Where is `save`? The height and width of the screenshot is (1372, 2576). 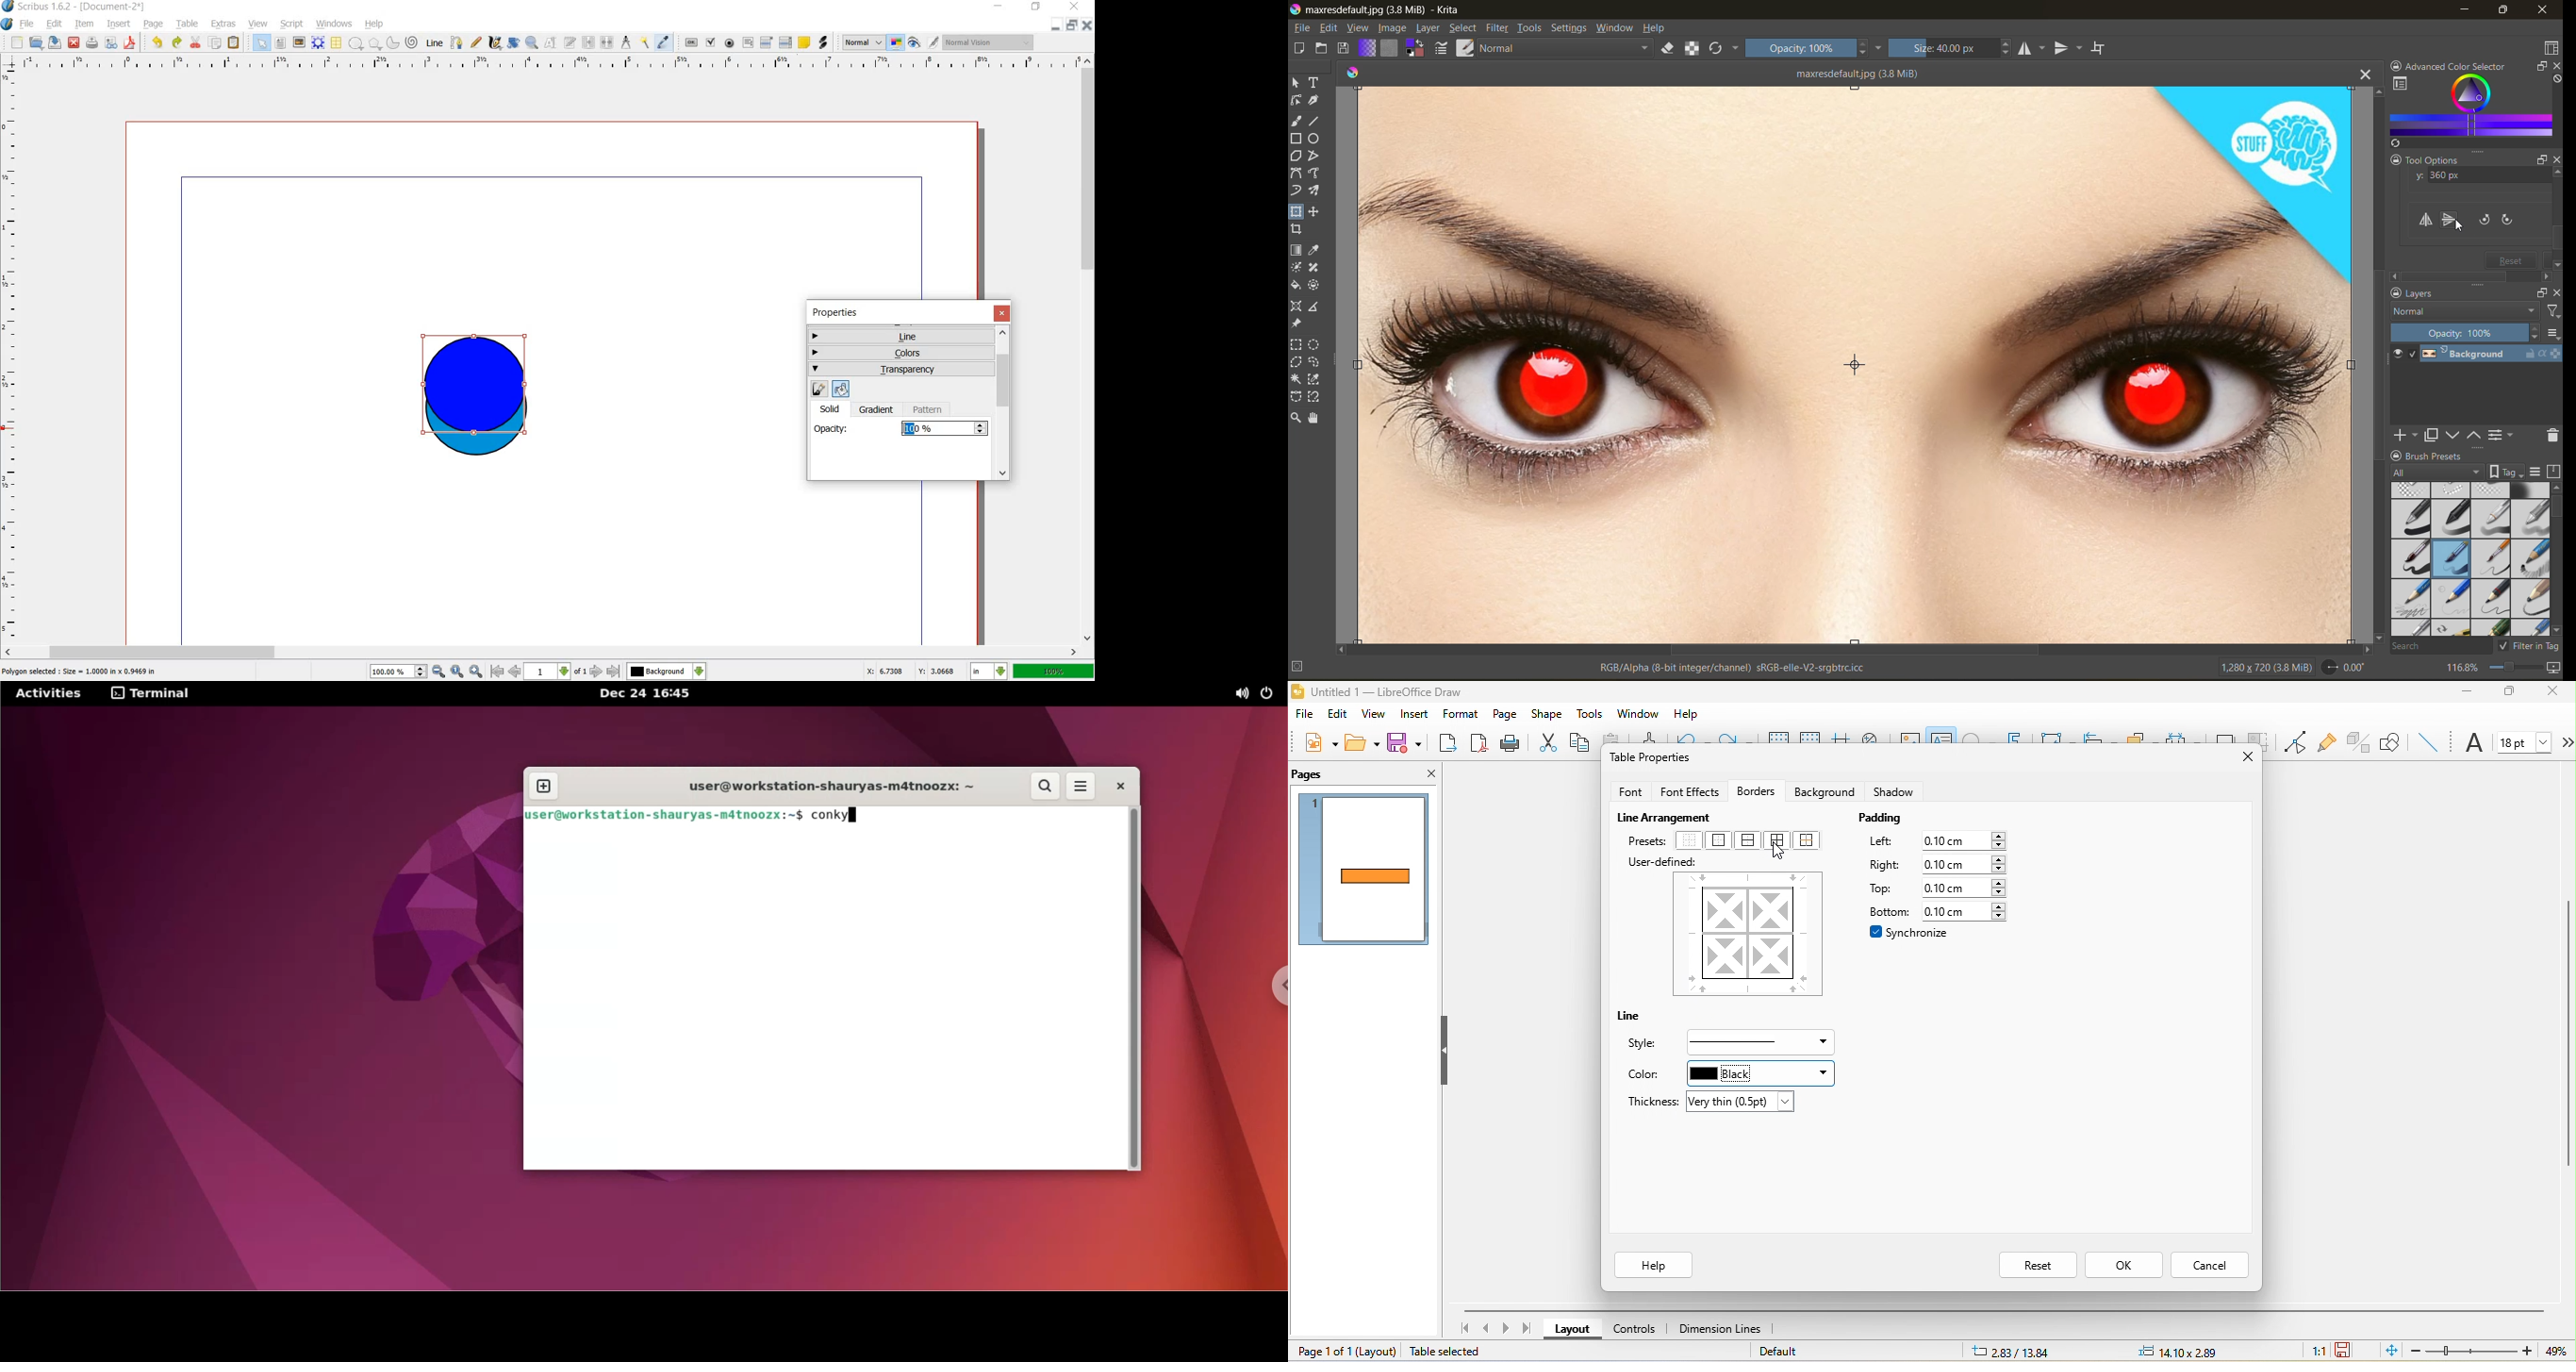 save is located at coordinates (55, 42).